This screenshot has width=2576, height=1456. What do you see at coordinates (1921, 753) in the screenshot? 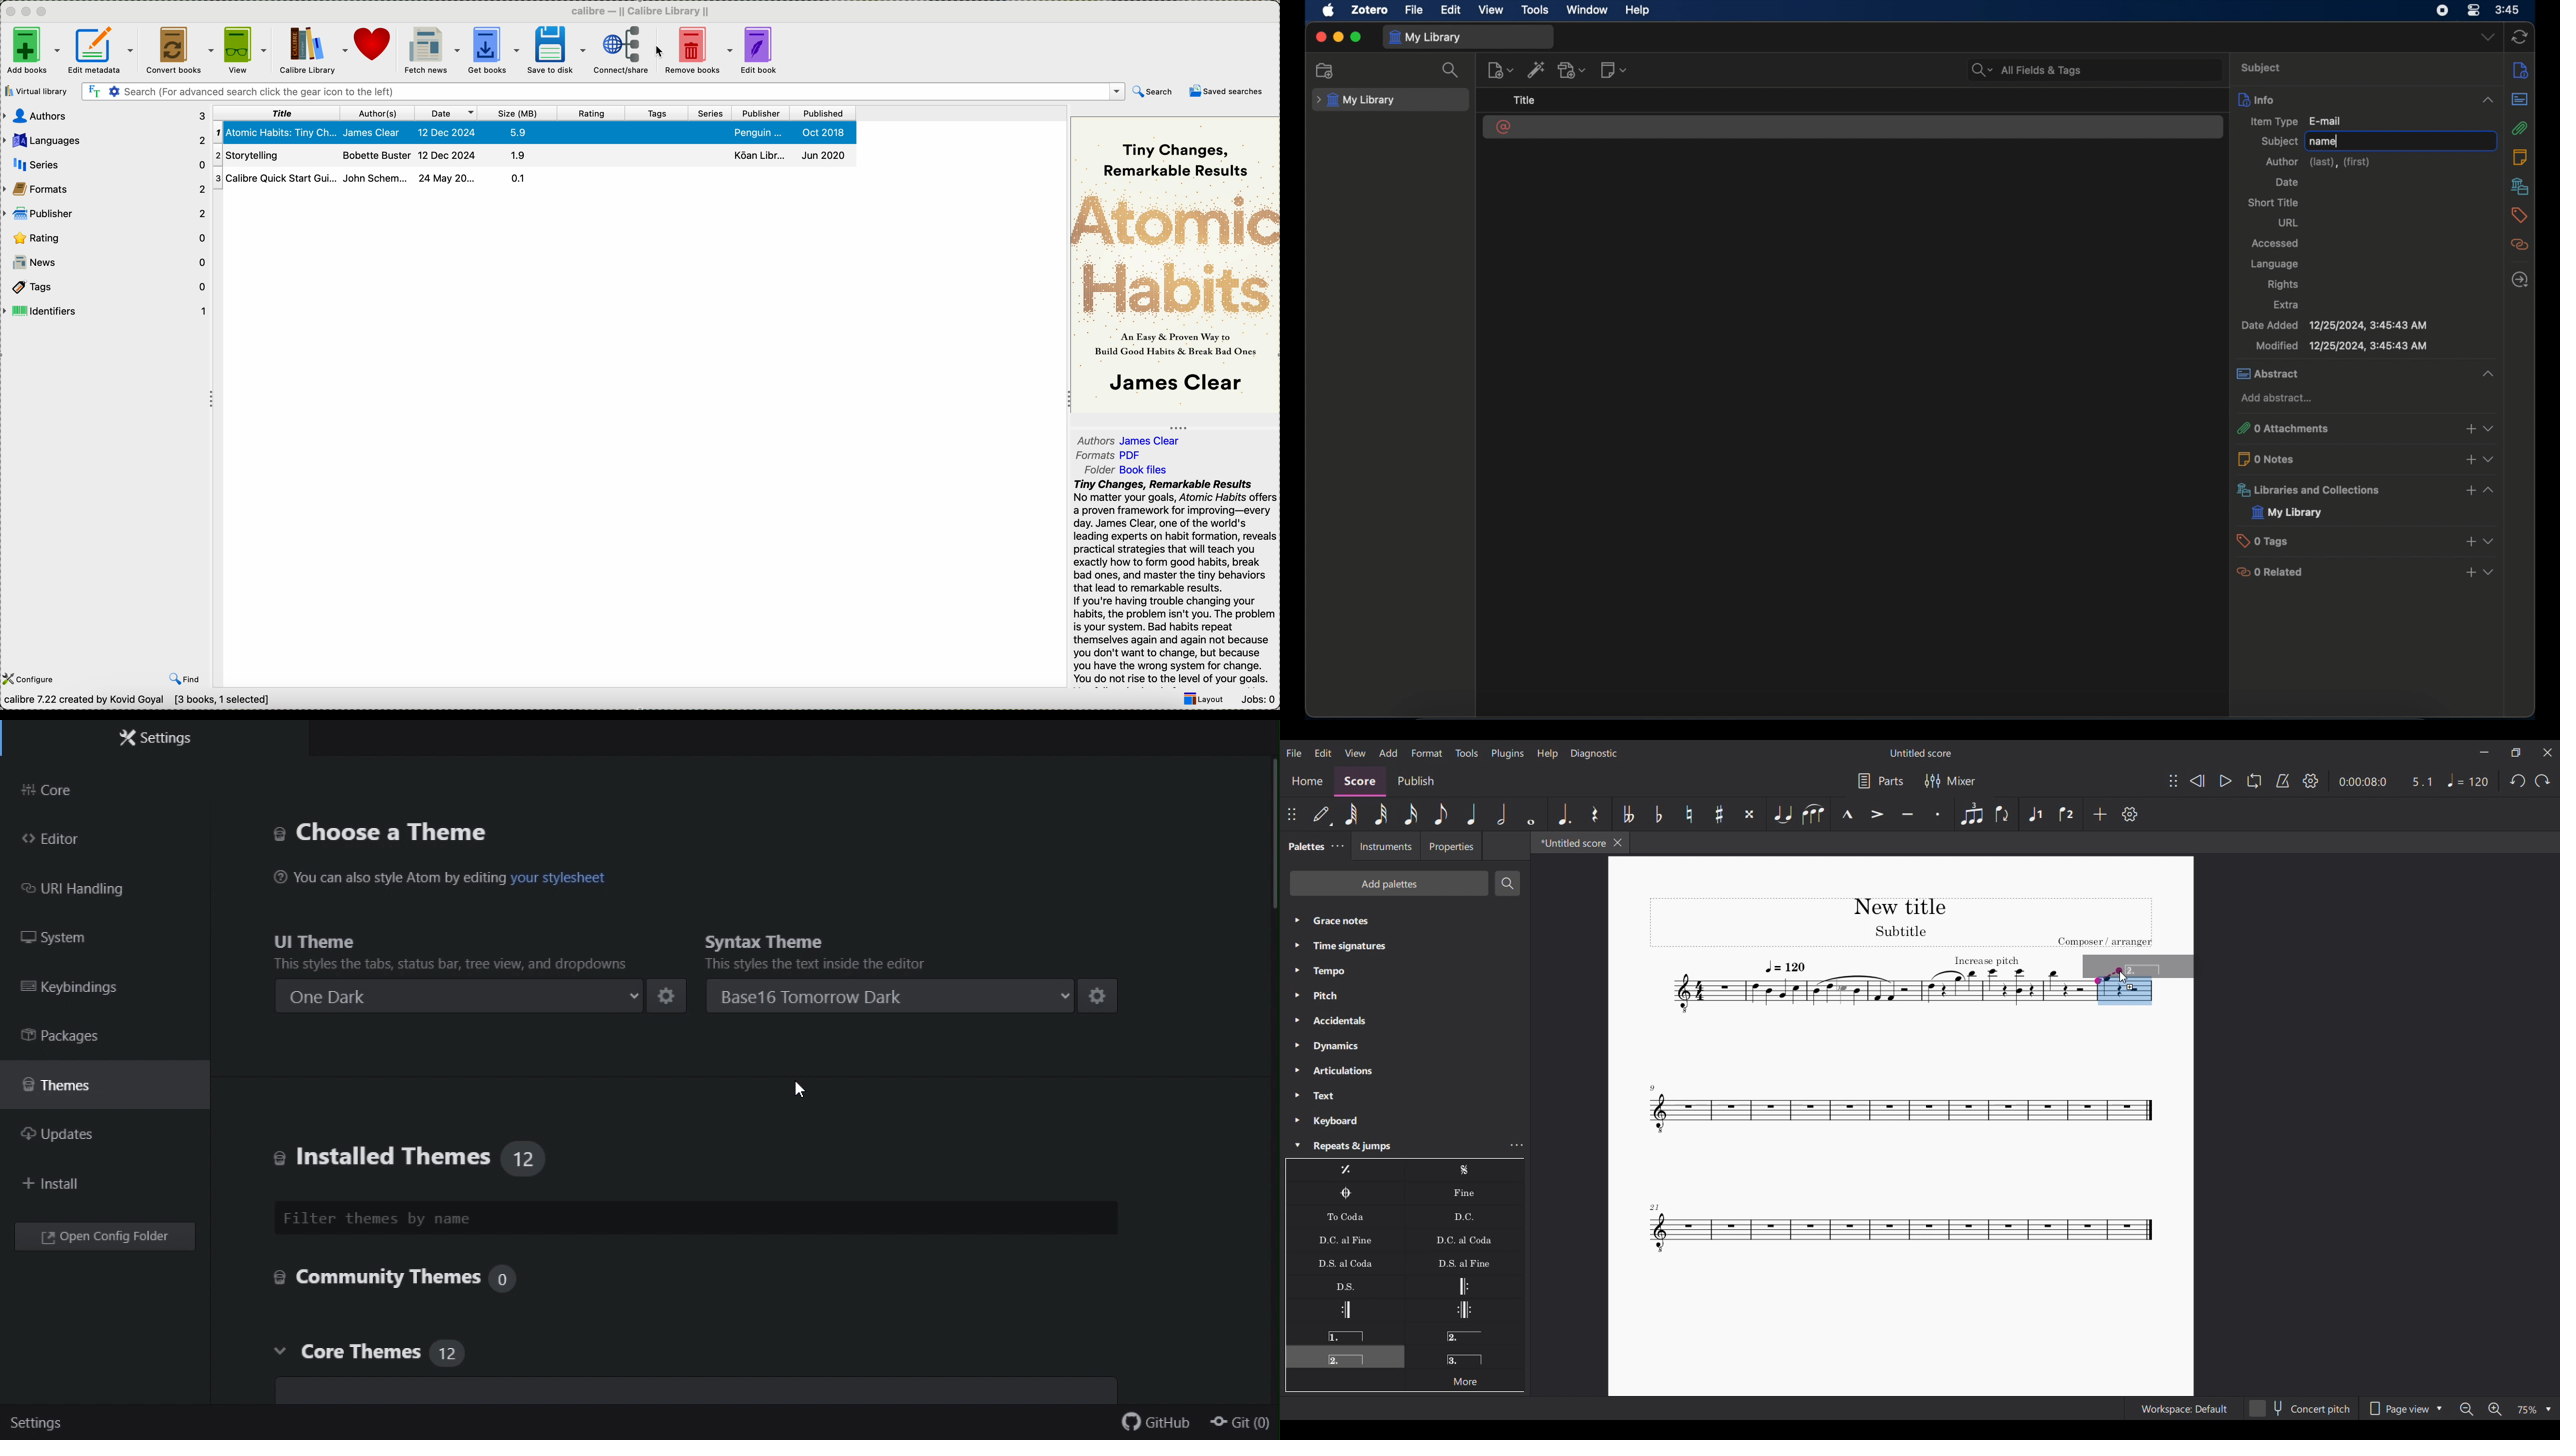
I see `Untitled score` at bounding box center [1921, 753].